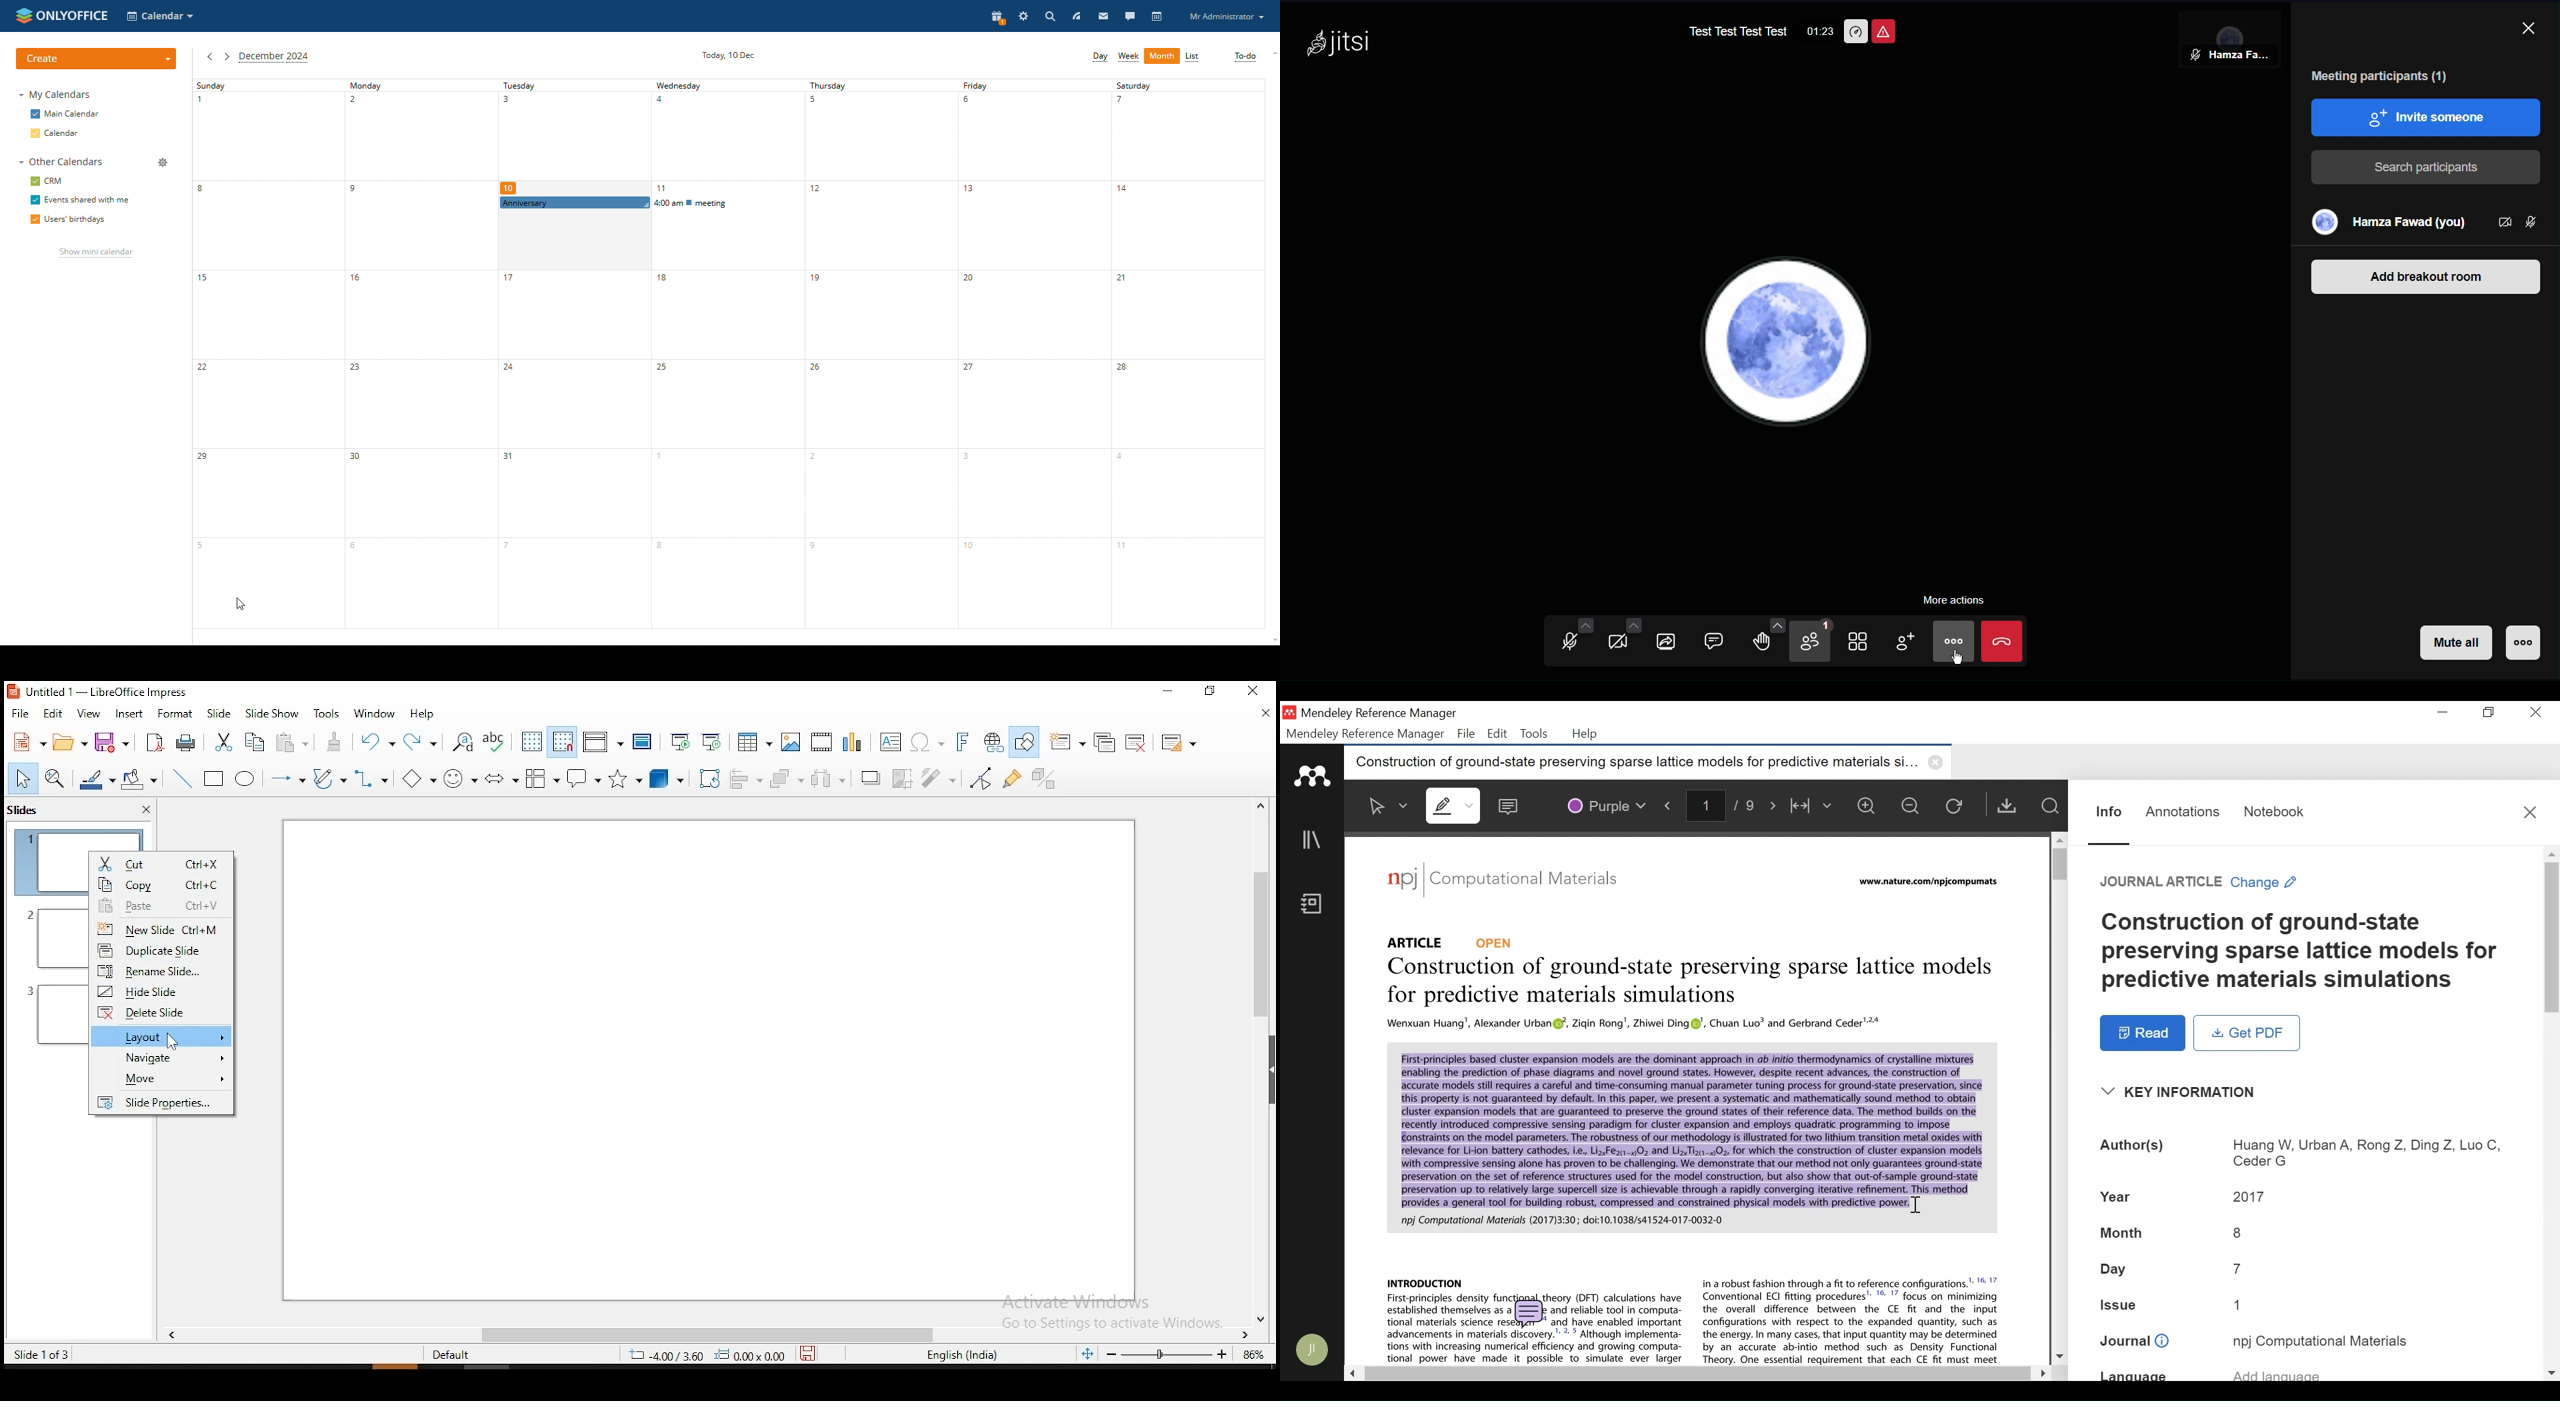 This screenshot has width=2576, height=1428. Describe the element at coordinates (1954, 644) in the screenshot. I see `More` at that location.